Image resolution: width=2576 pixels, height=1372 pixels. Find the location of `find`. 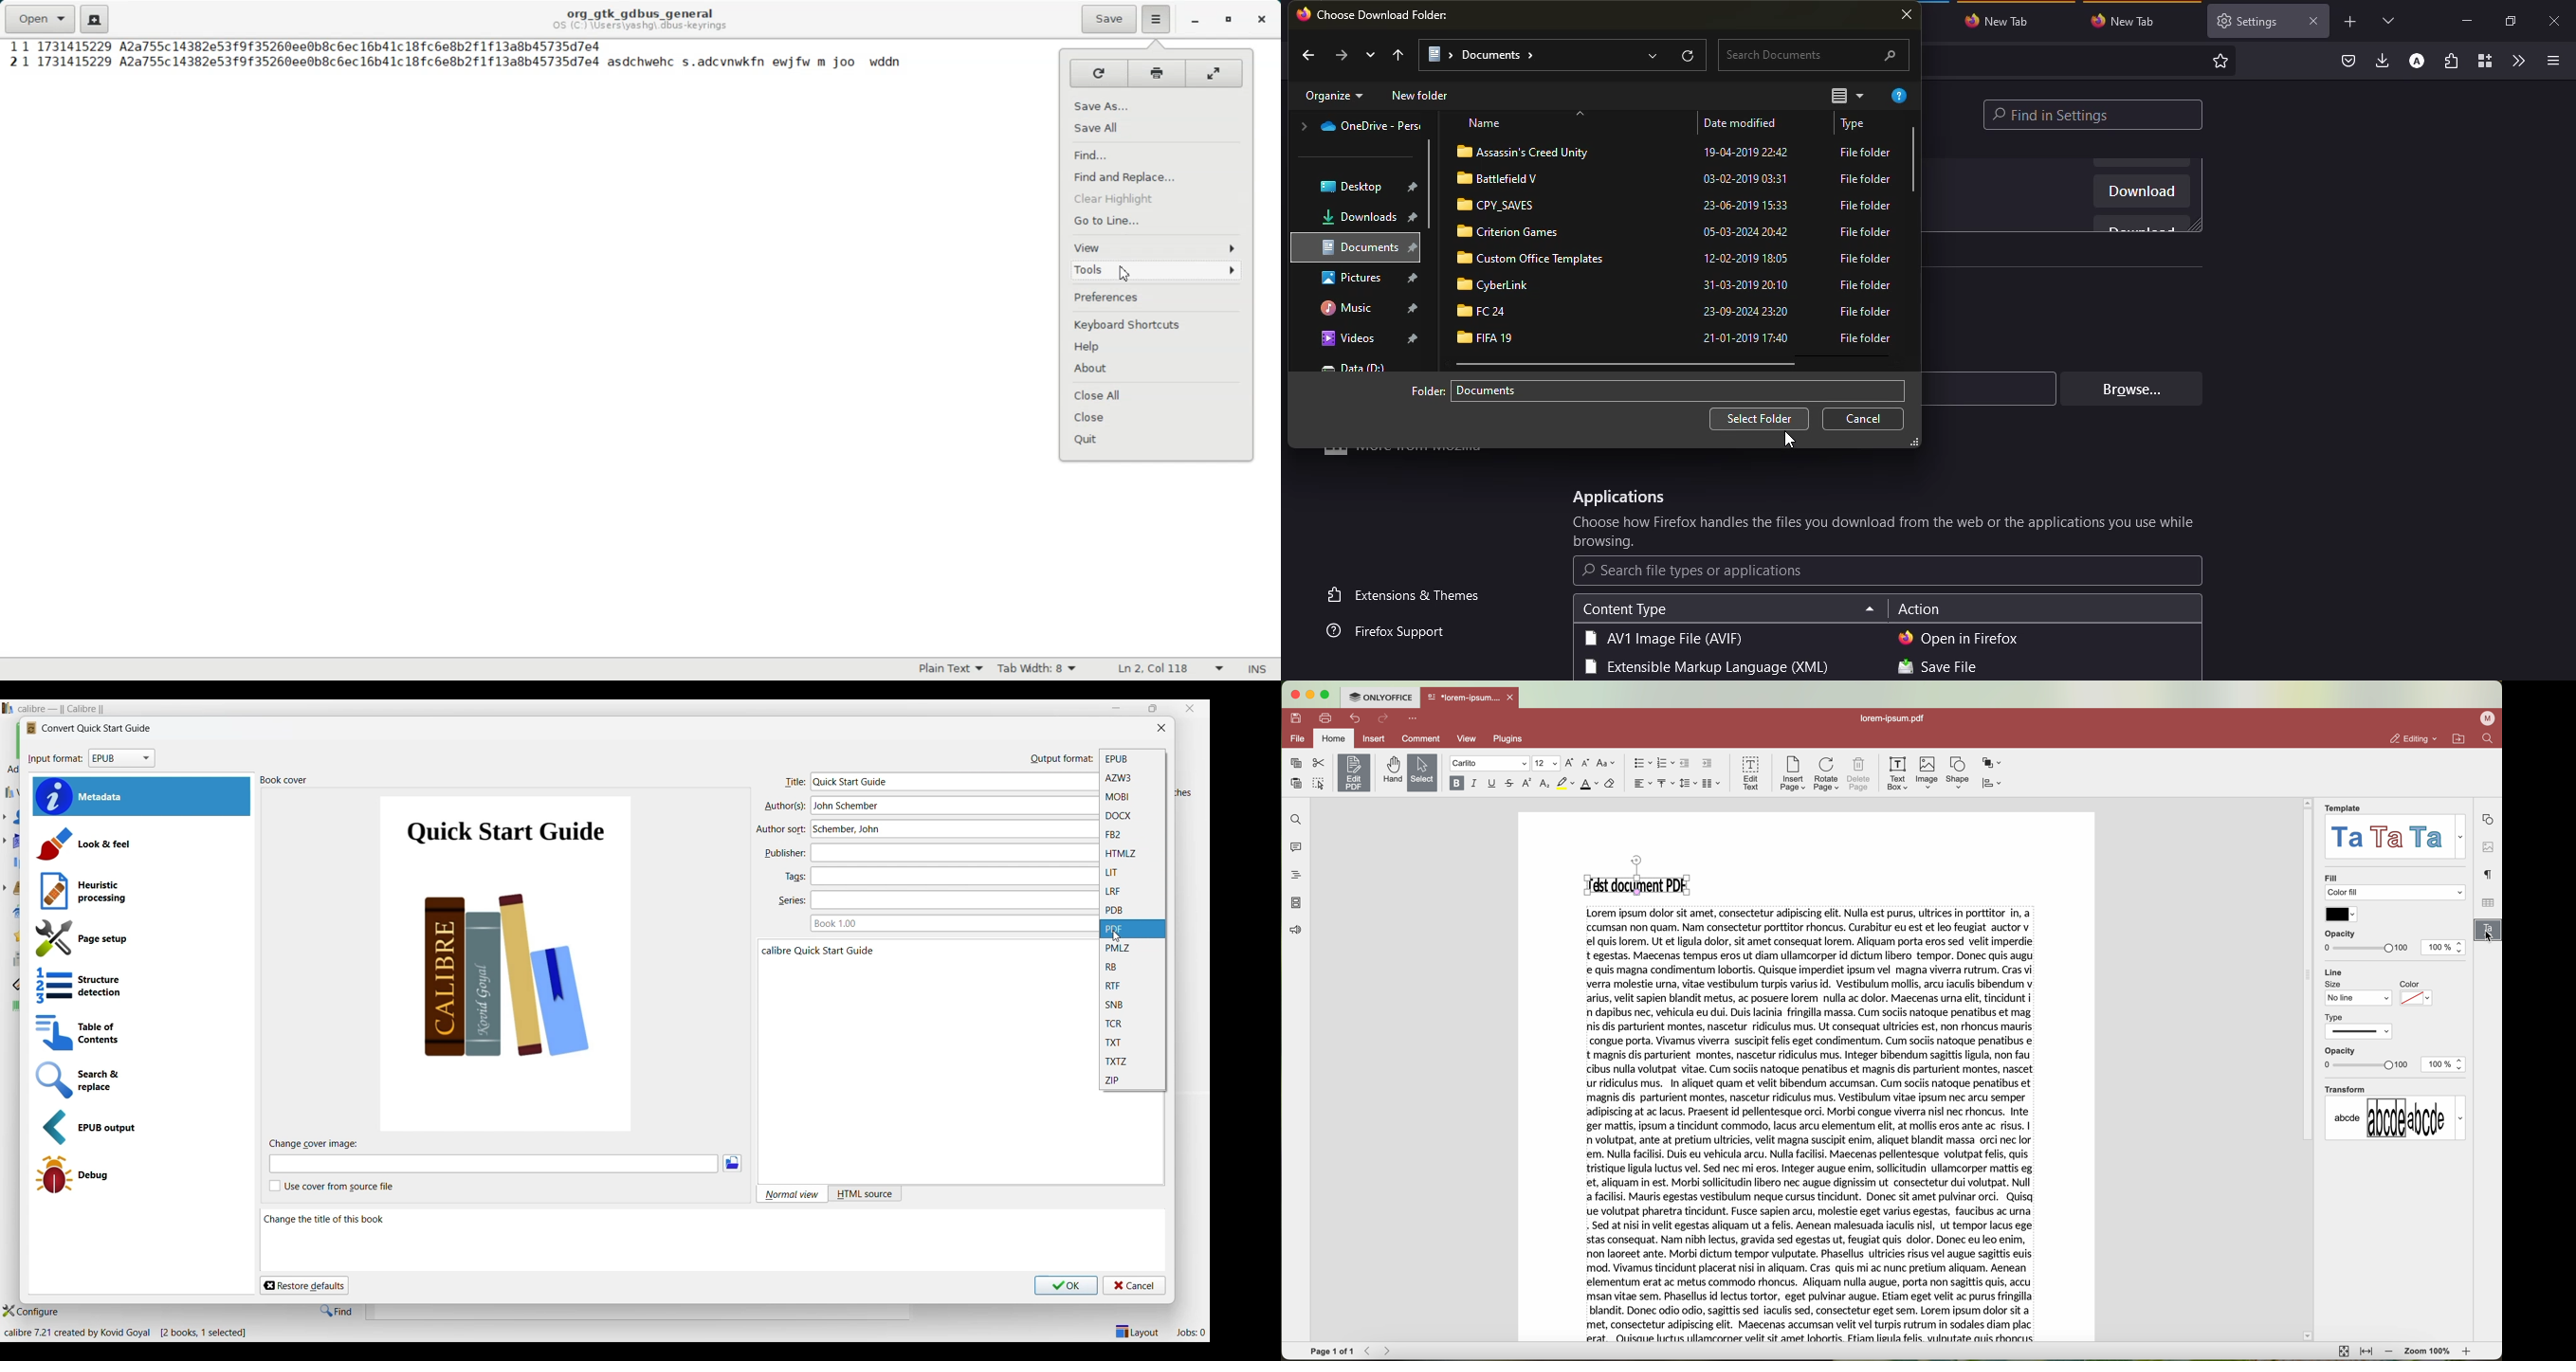

find is located at coordinates (2490, 739).